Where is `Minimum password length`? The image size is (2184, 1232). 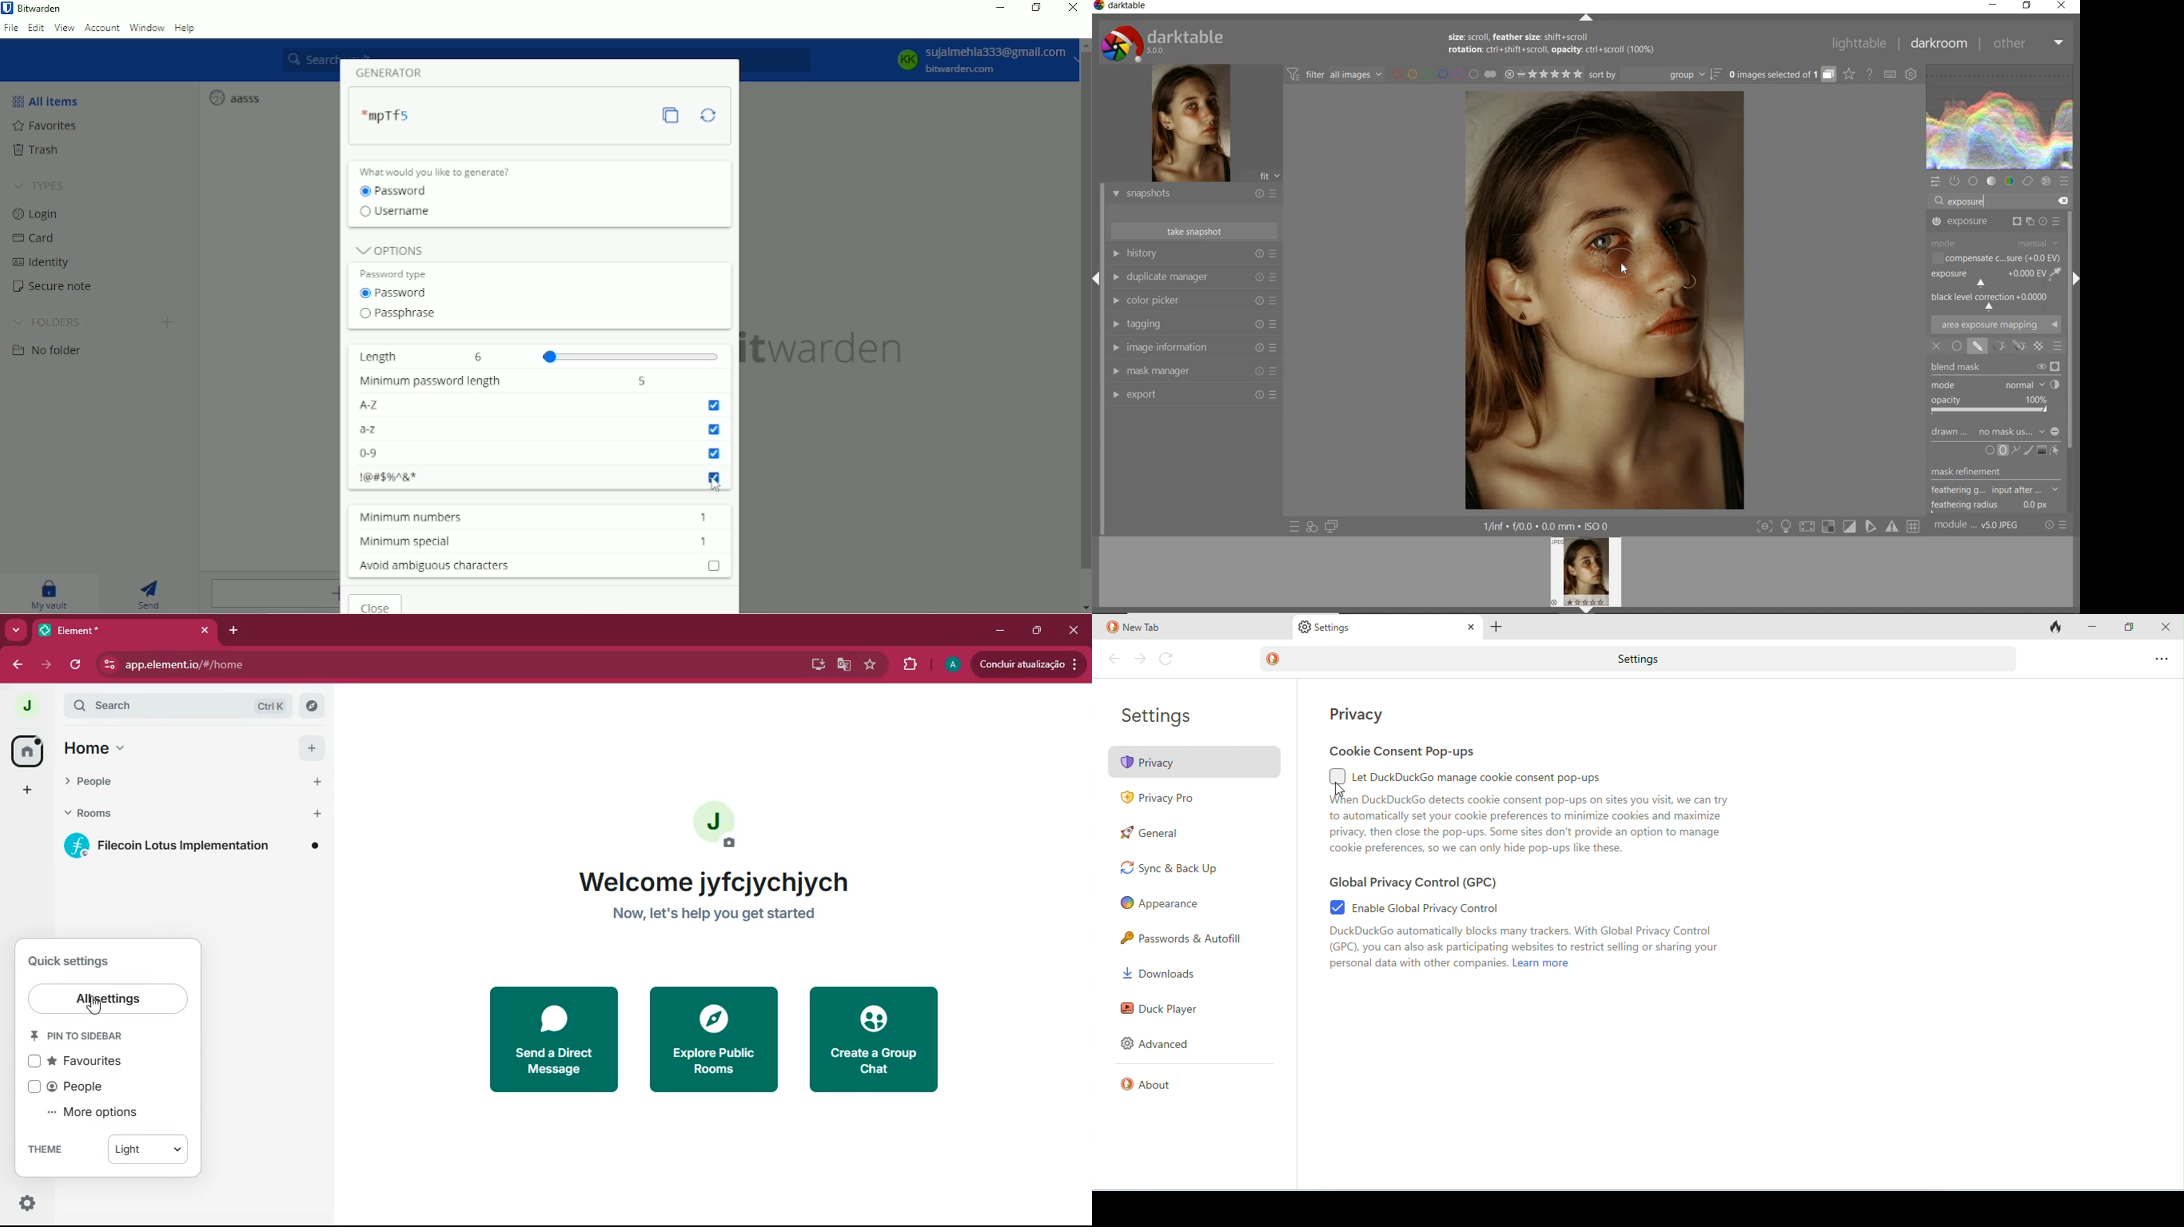 Minimum password length is located at coordinates (431, 382).